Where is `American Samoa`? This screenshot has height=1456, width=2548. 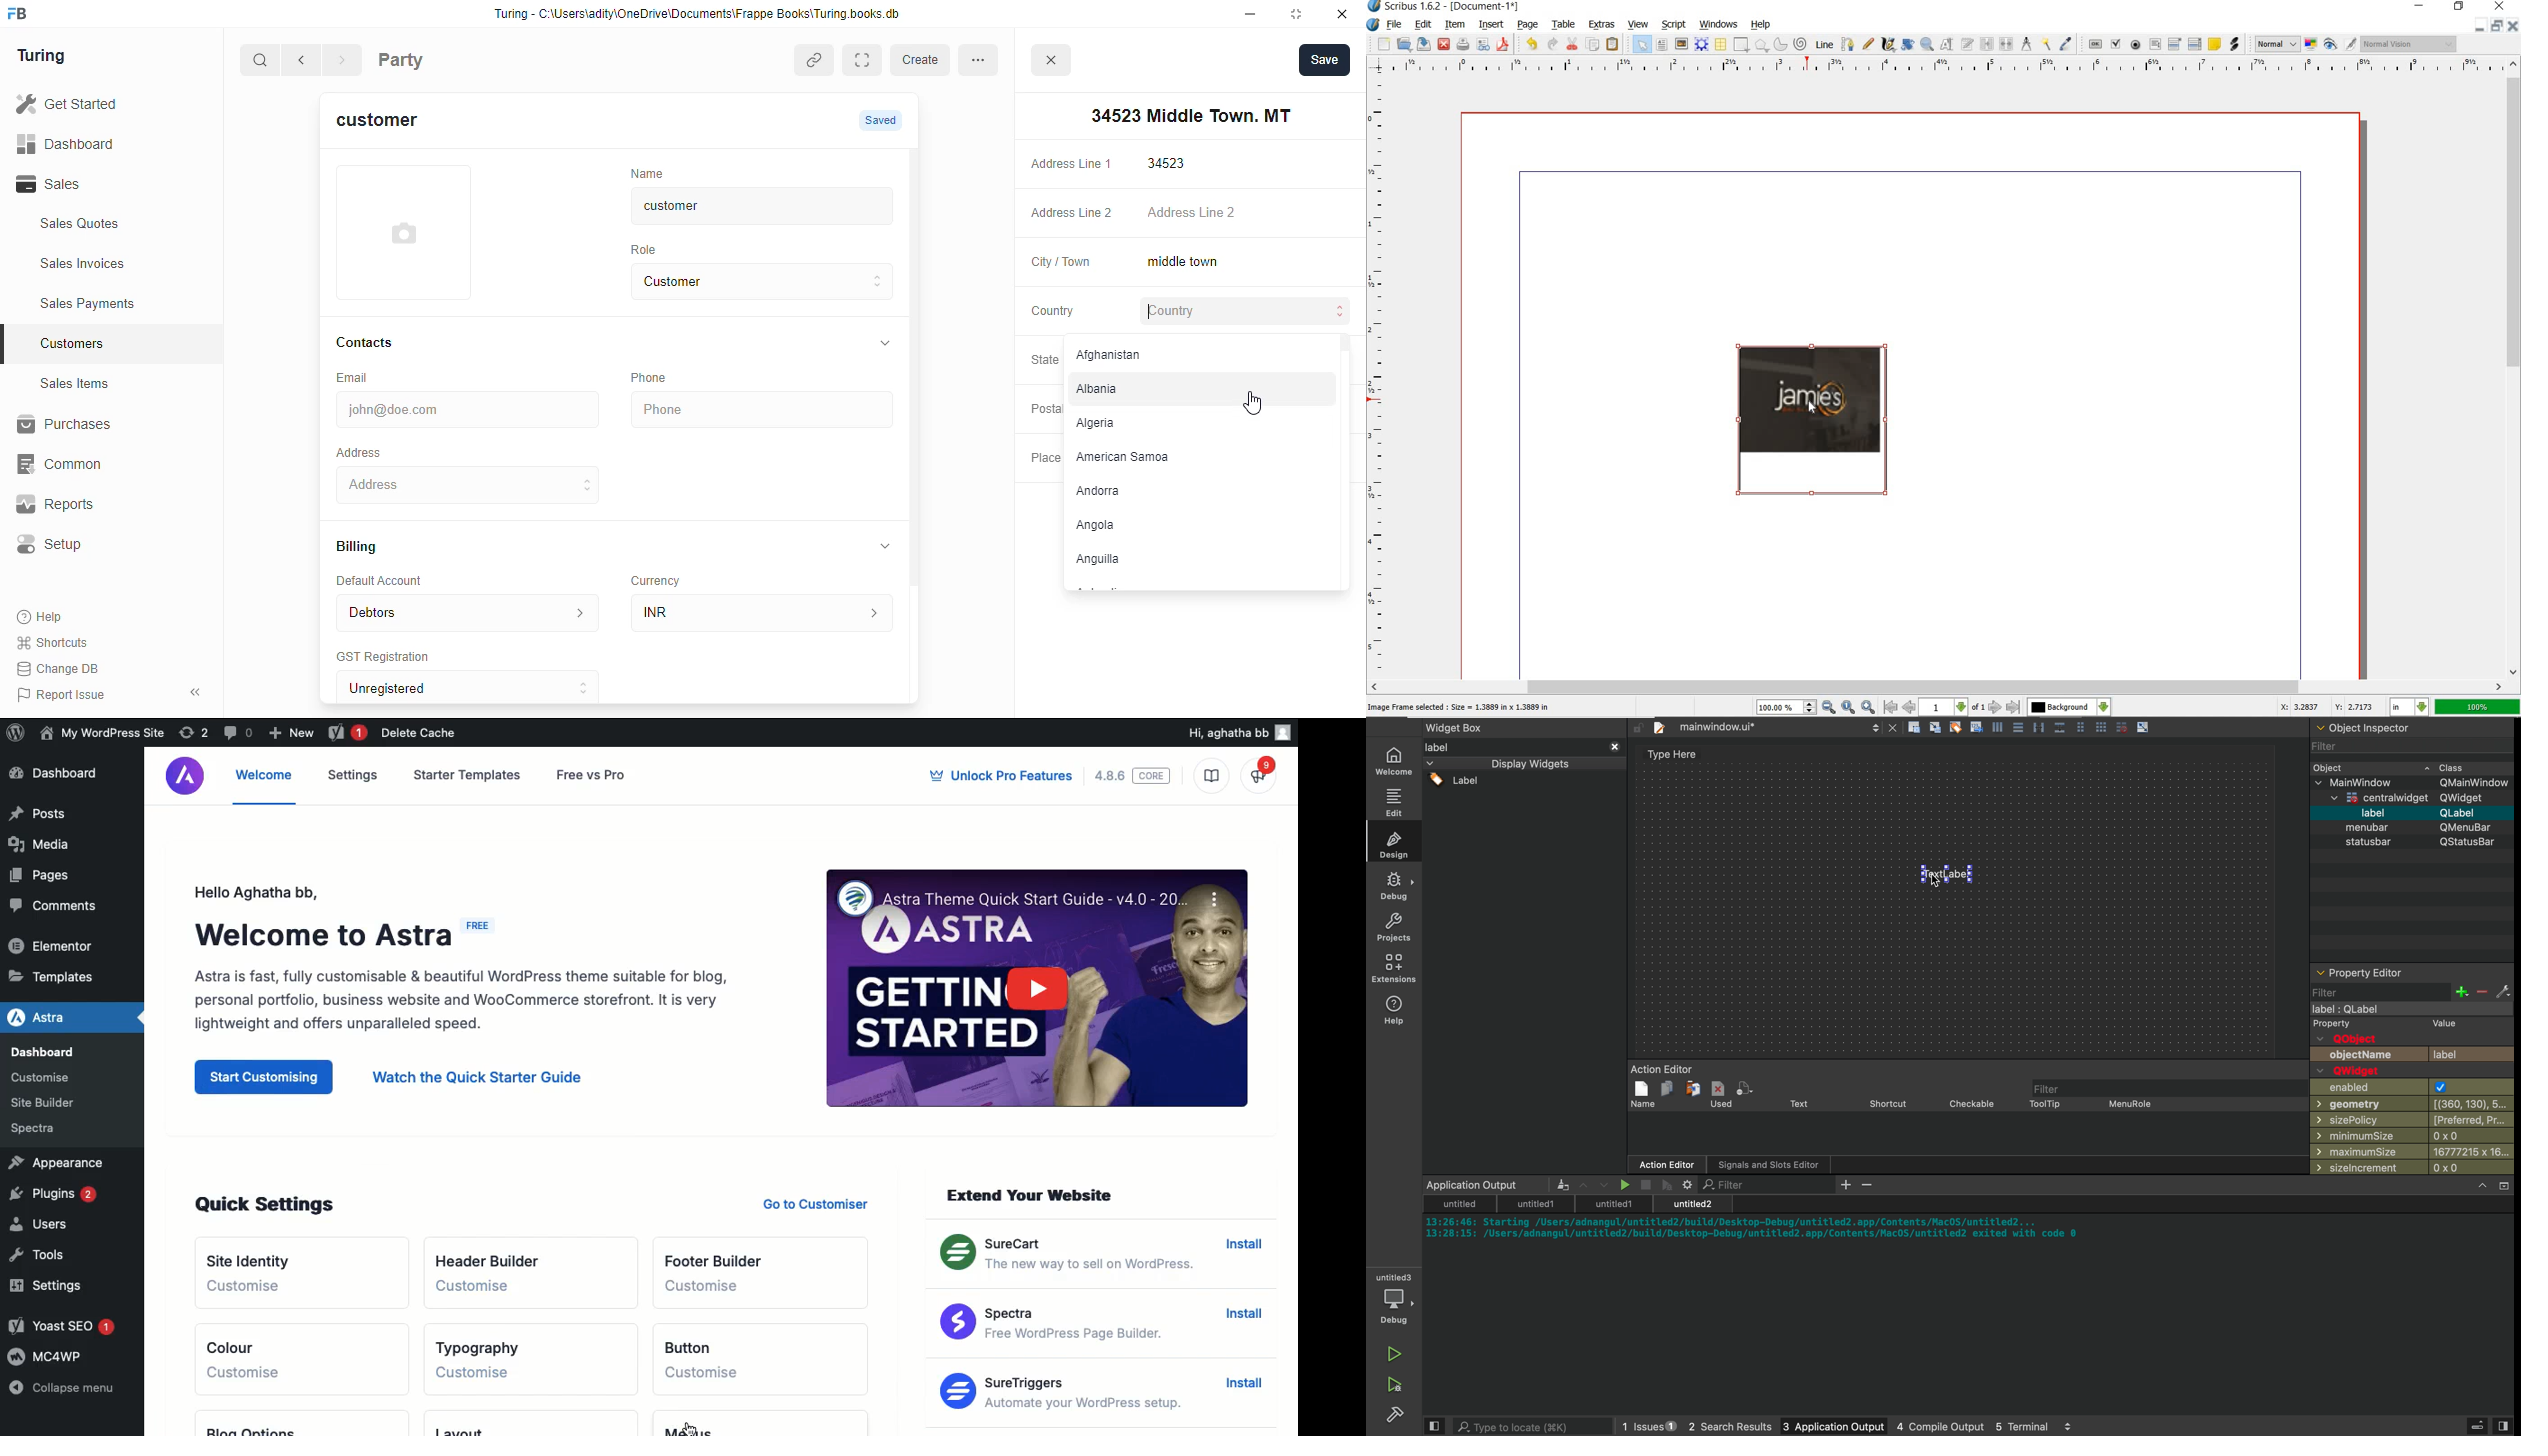
American Samoa is located at coordinates (1195, 459).